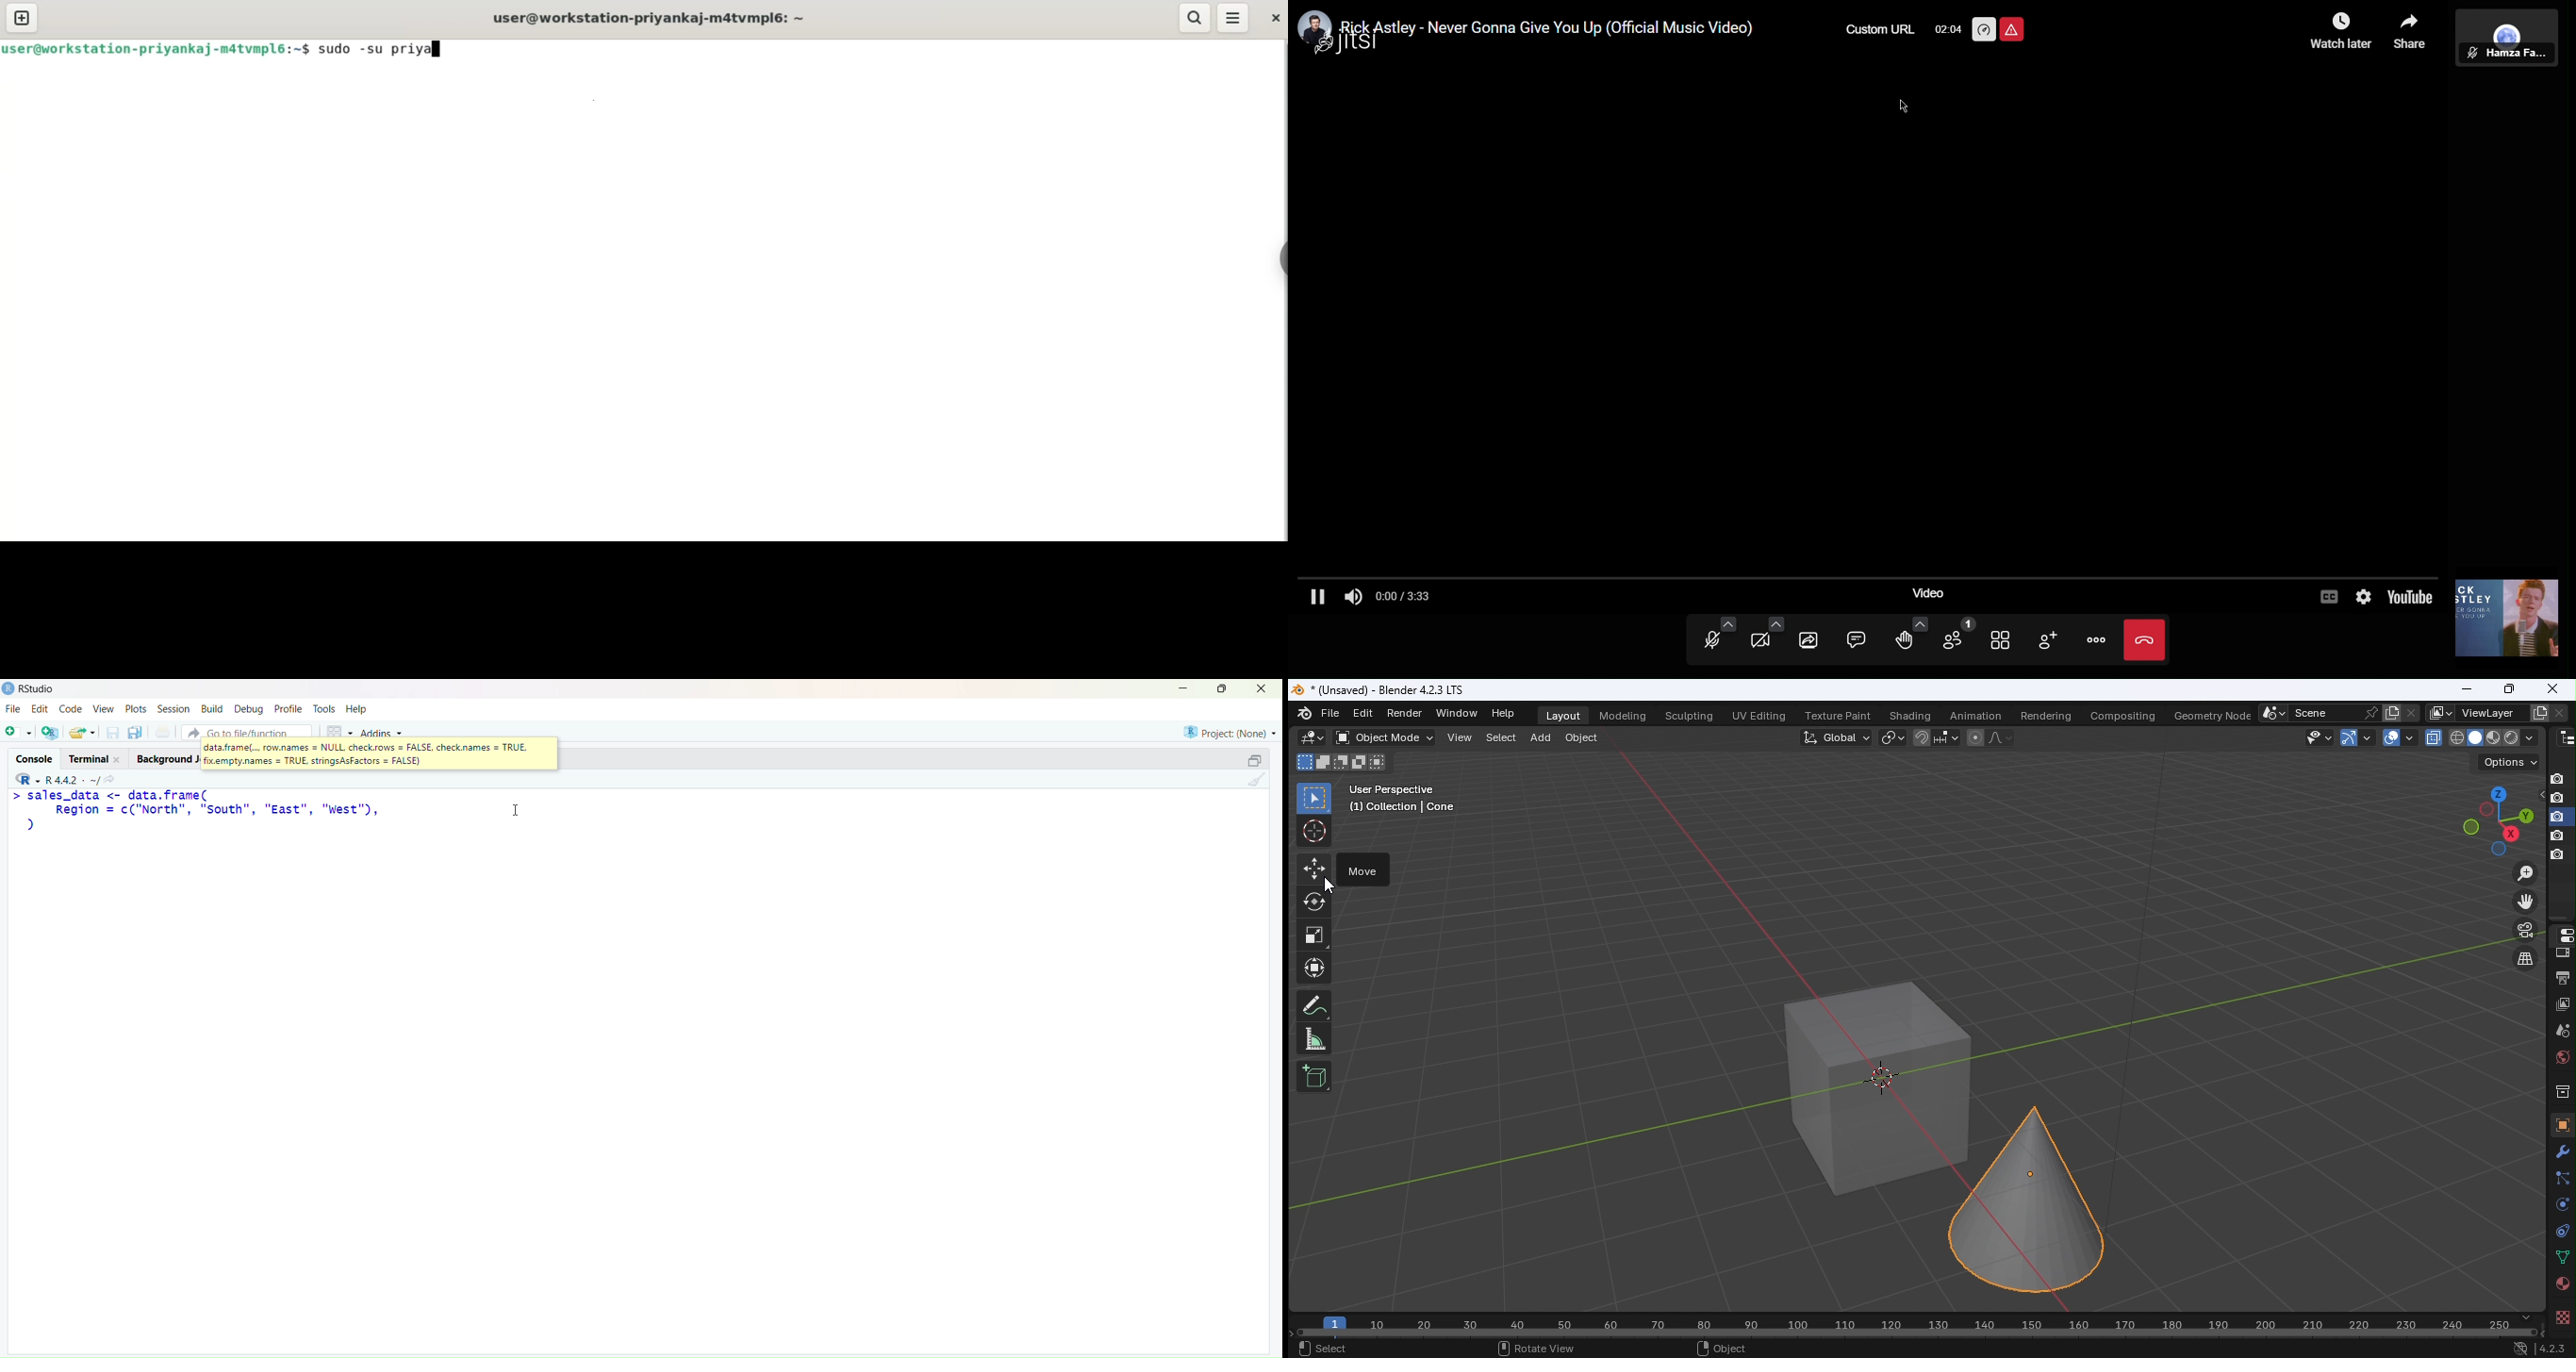 The width and height of the screenshot is (2576, 1372). Describe the element at coordinates (2522, 960) in the screenshot. I see `Switch the current view from perspective/orthographic projection` at that location.